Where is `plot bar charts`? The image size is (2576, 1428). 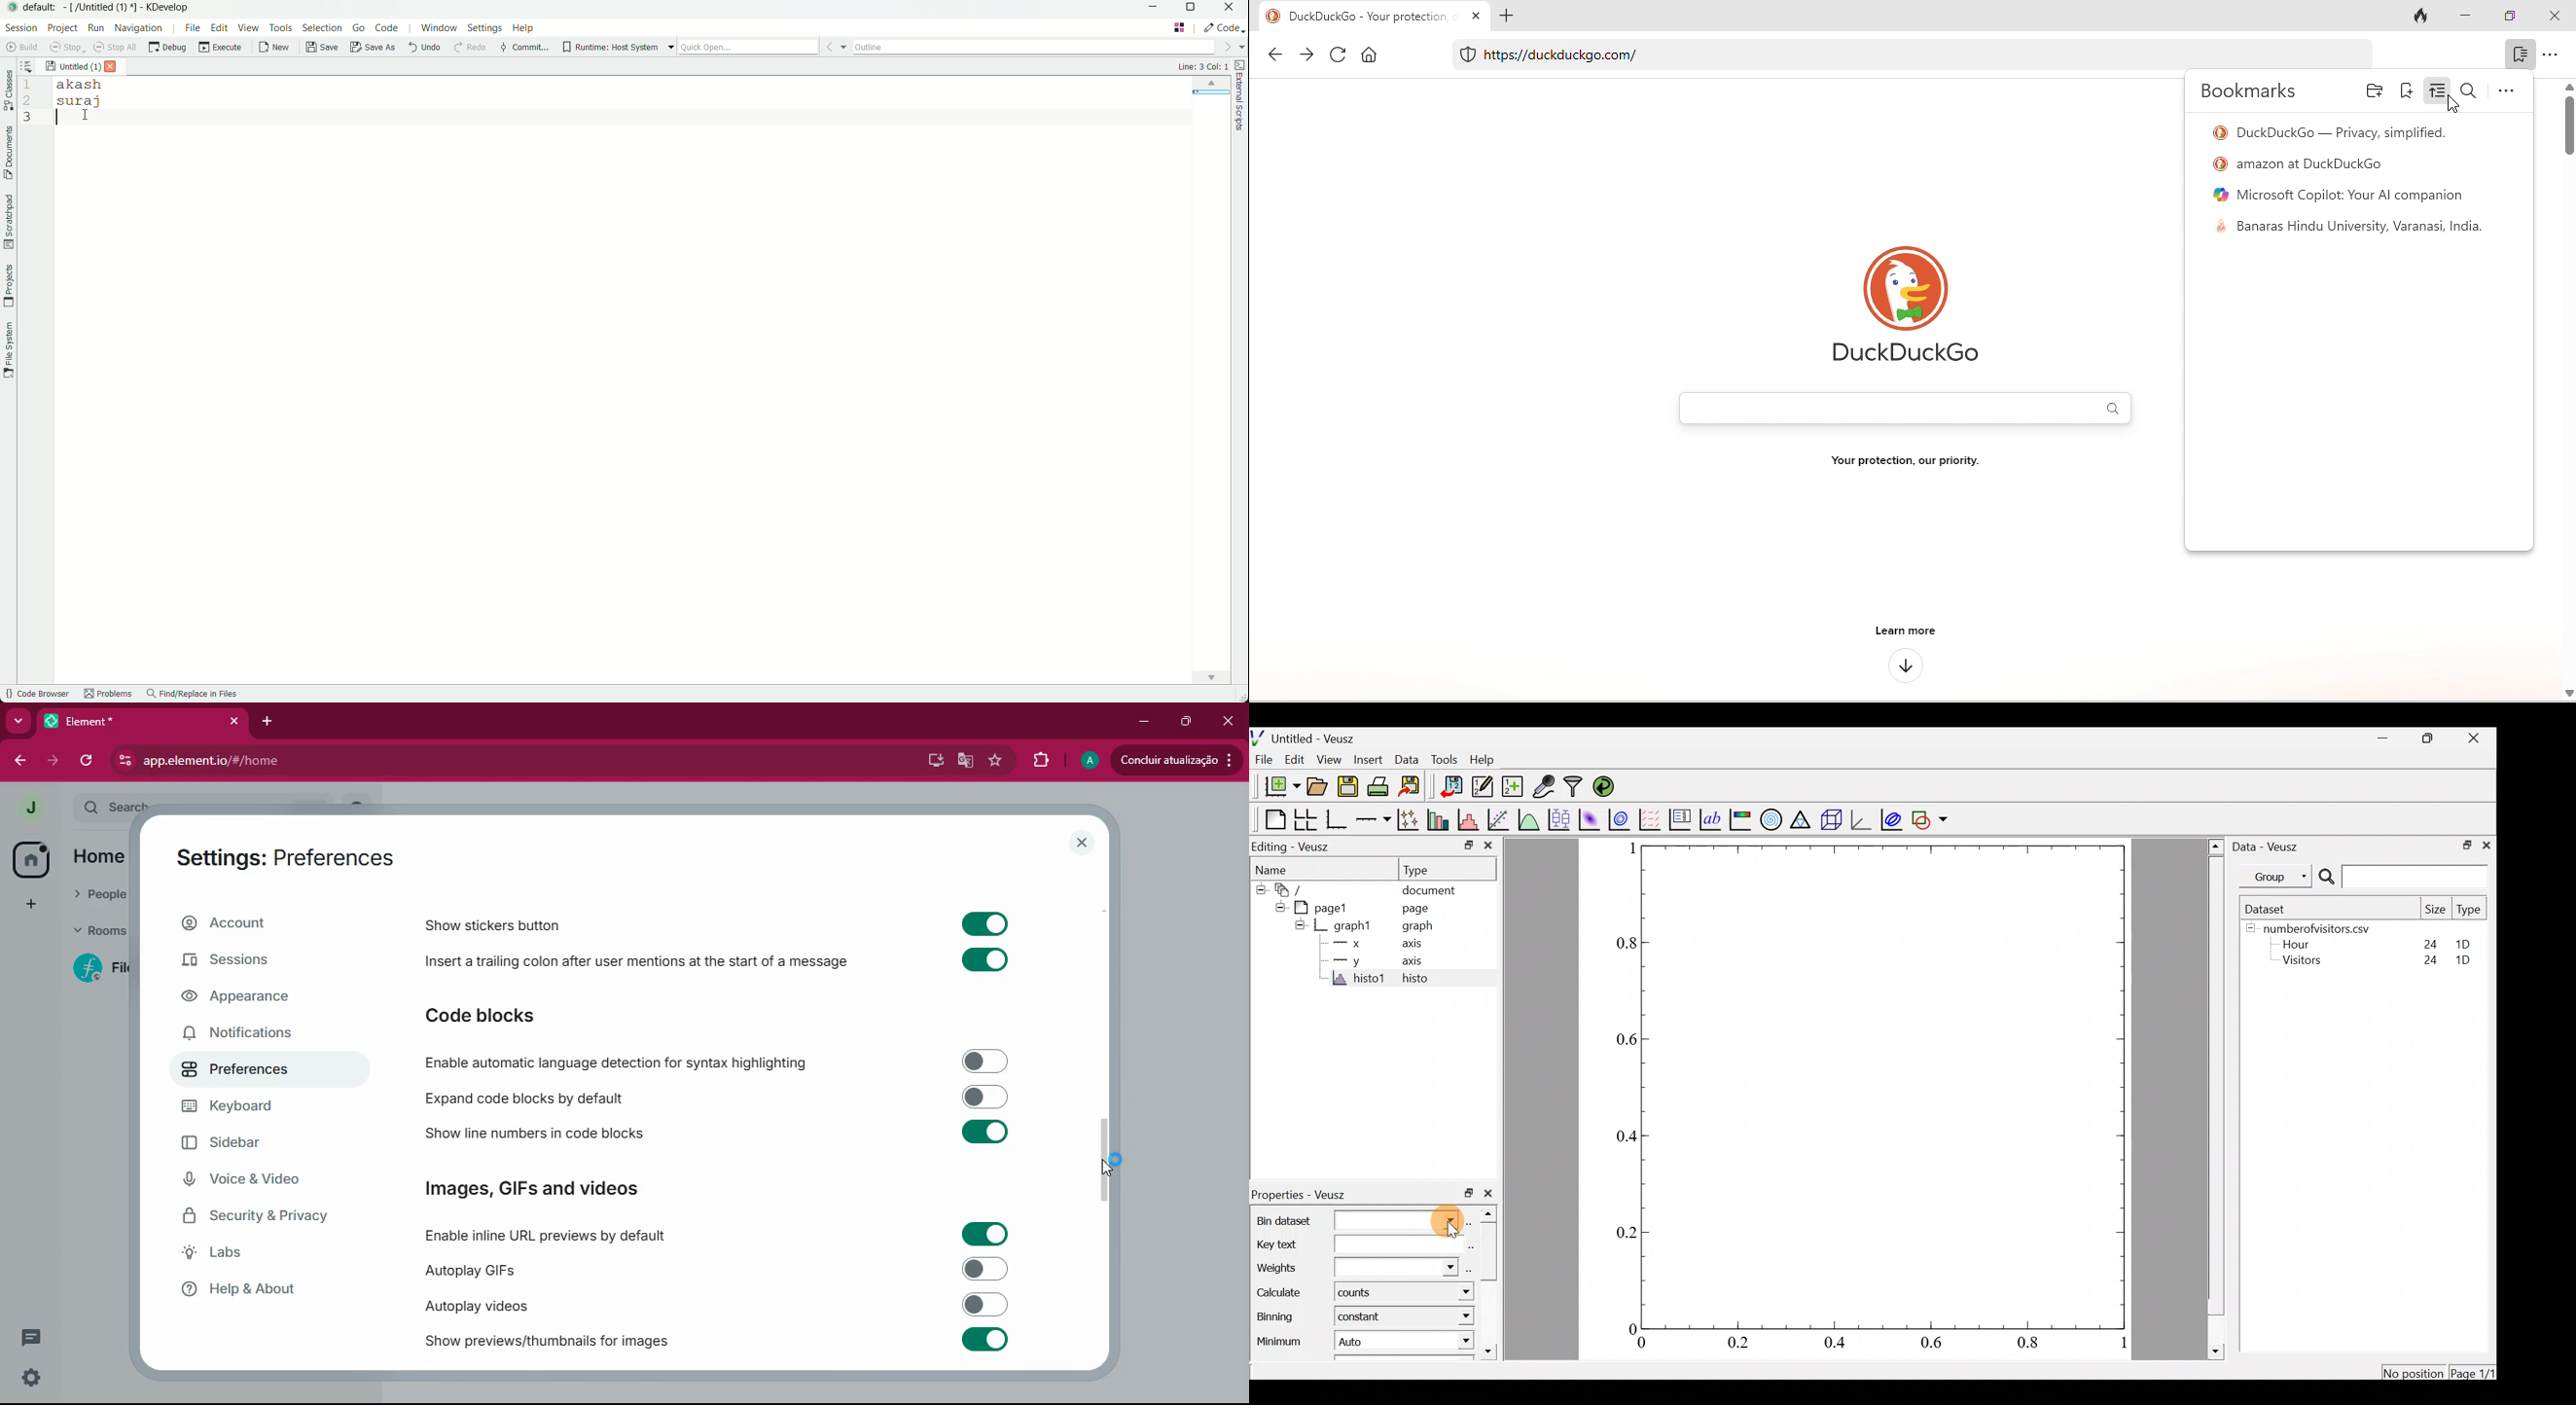 plot bar charts is located at coordinates (1438, 818).